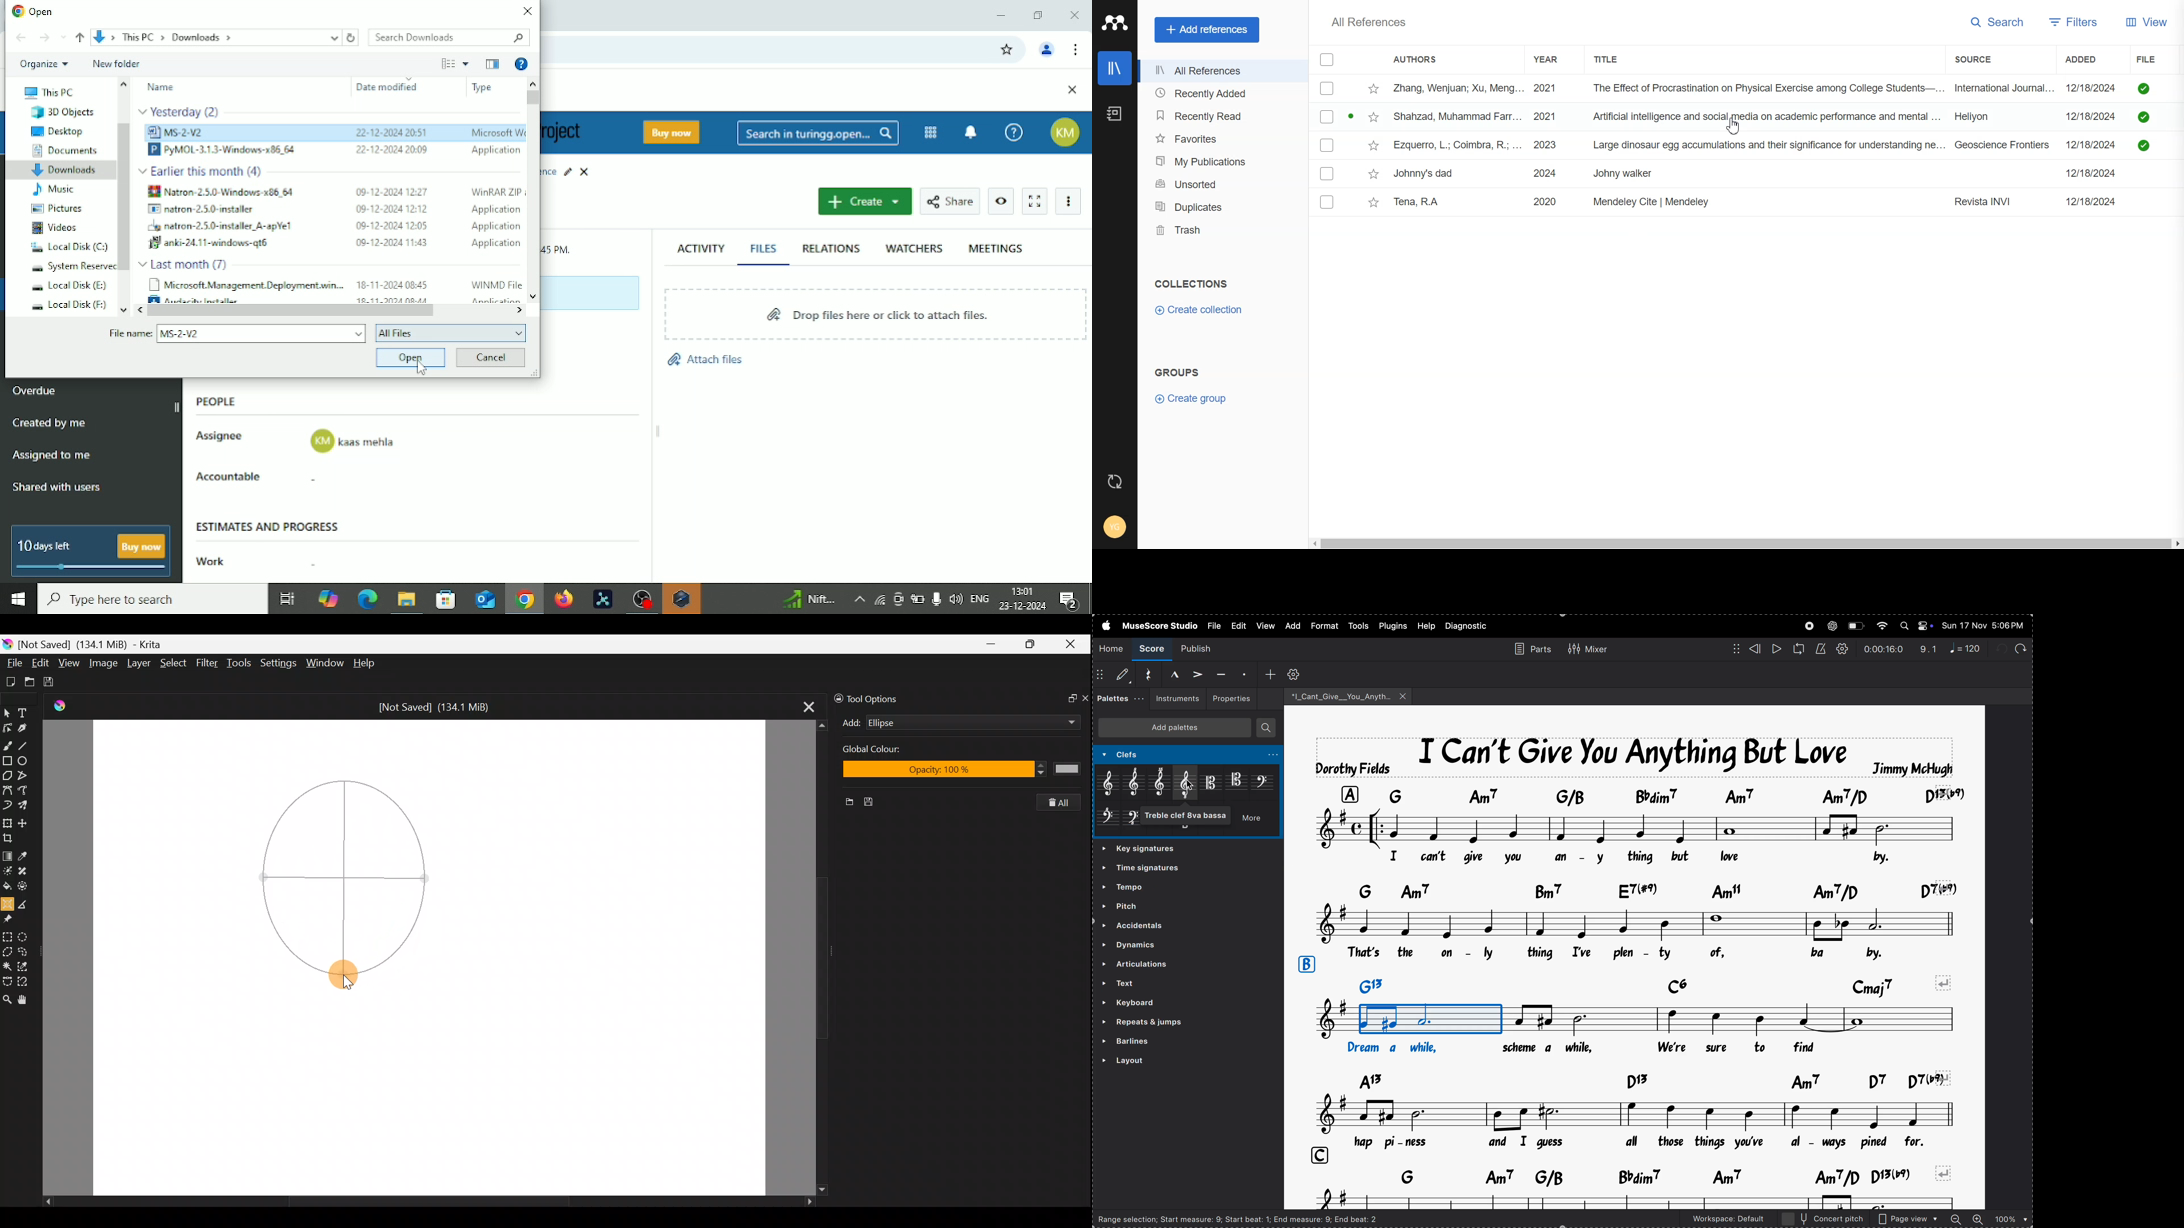 This screenshot has height=1232, width=2184. Describe the element at coordinates (7, 965) in the screenshot. I see `Contiguous selection tool` at that location.